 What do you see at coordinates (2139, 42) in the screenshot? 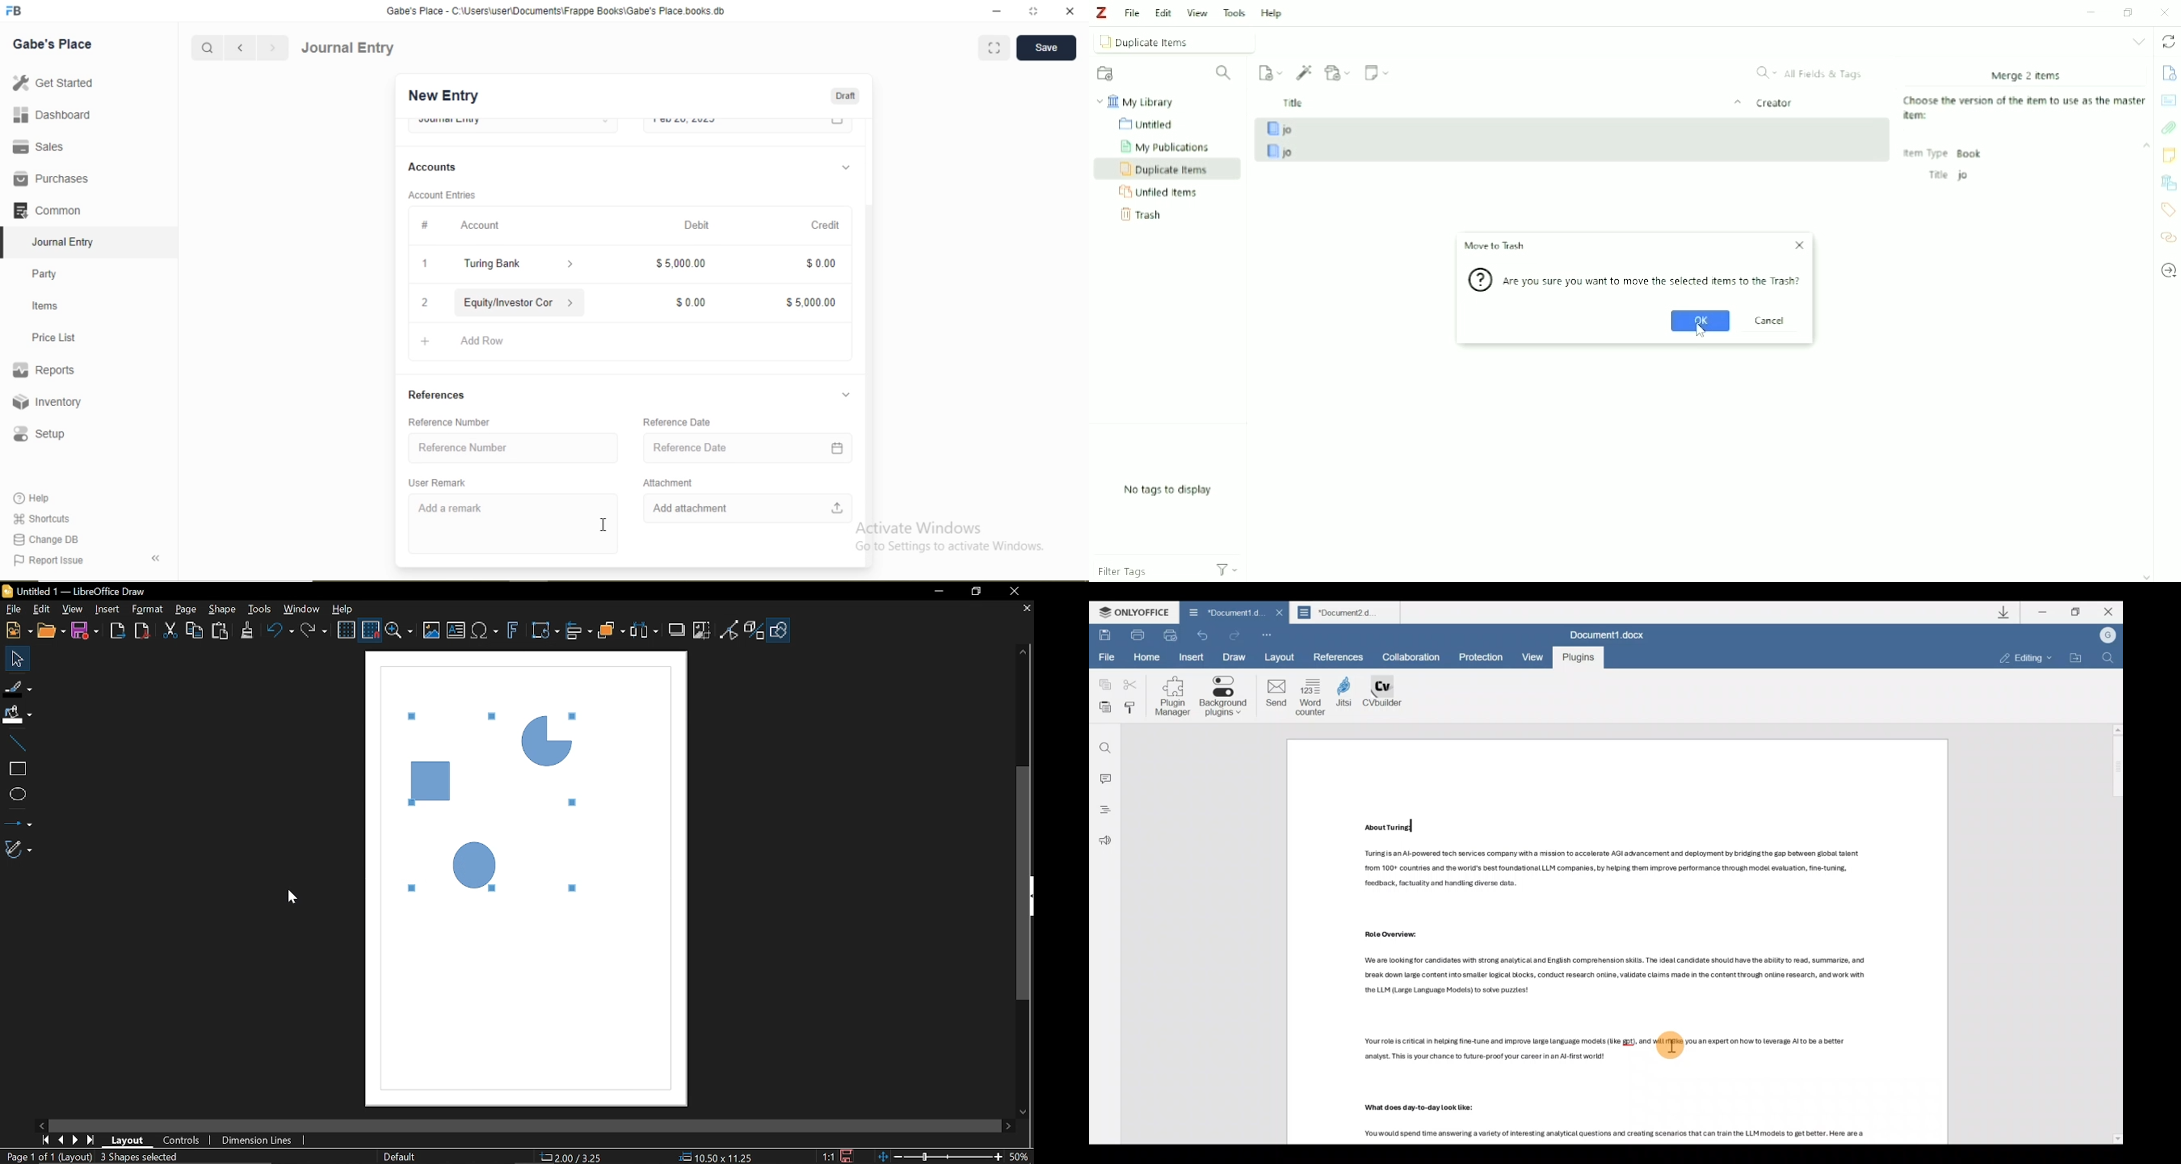
I see `List all tabs` at bounding box center [2139, 42].